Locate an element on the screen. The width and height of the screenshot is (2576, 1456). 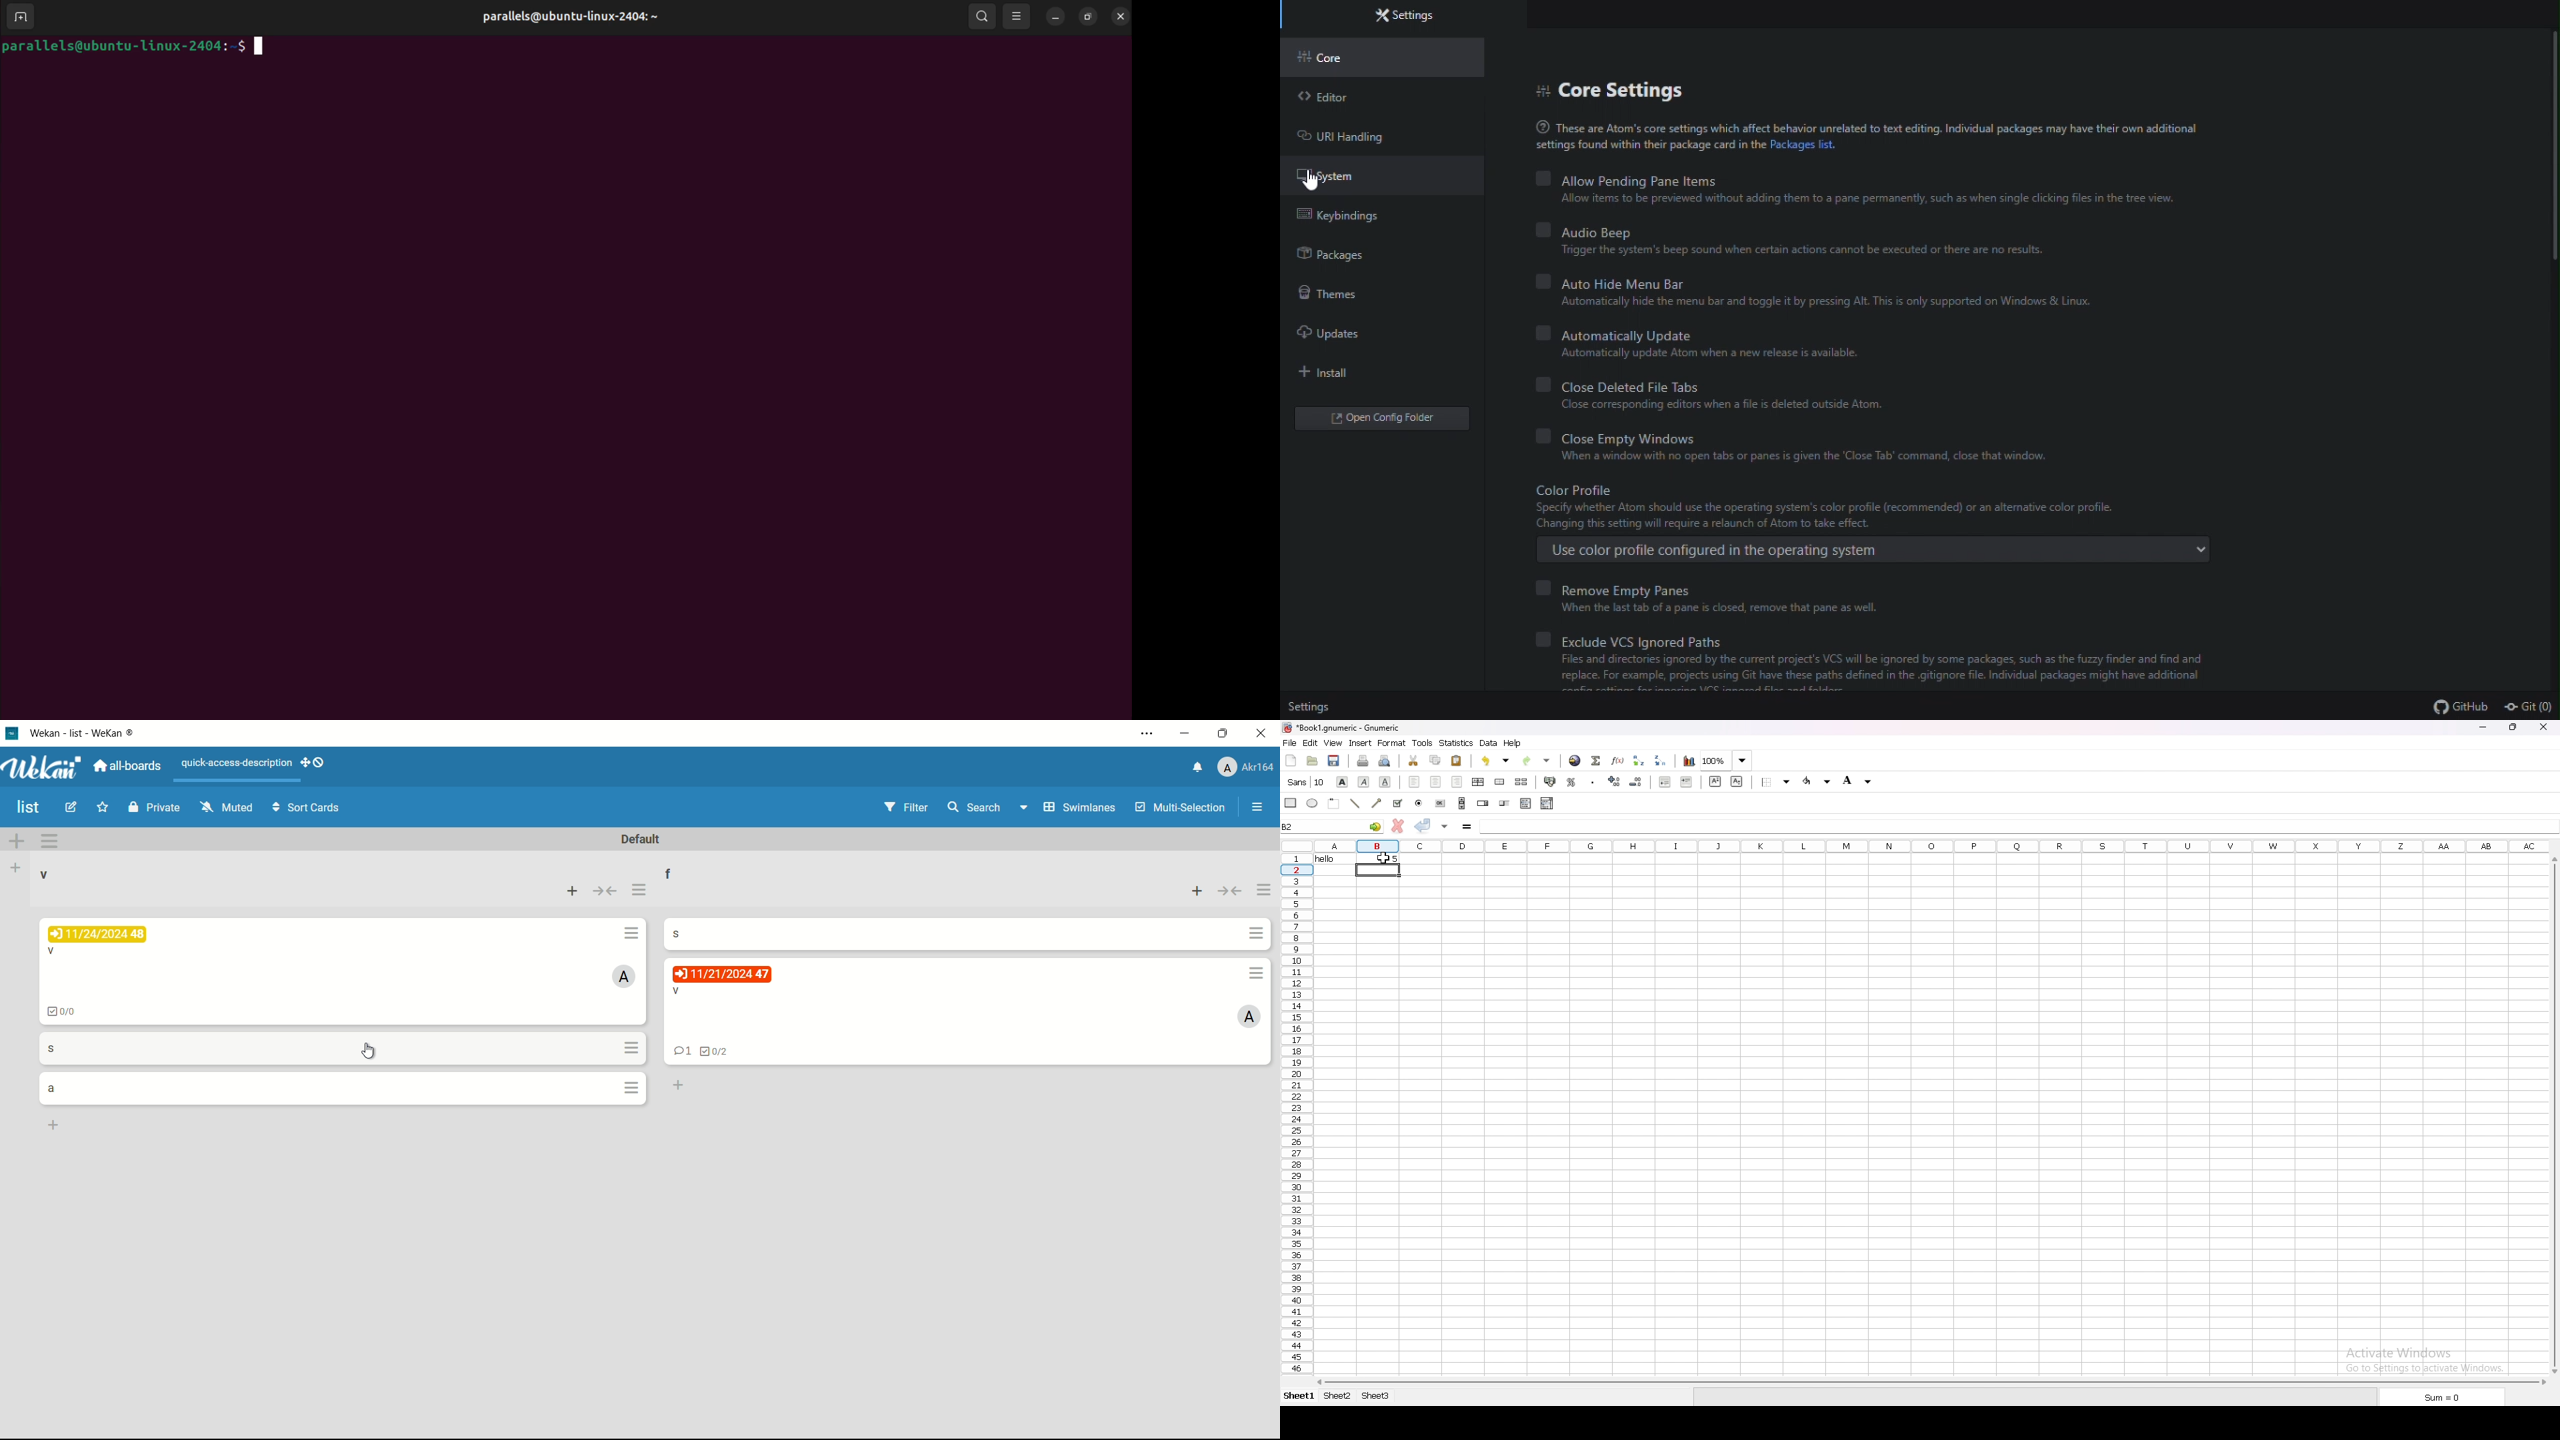
sum is located at coordinates (1595, 760).